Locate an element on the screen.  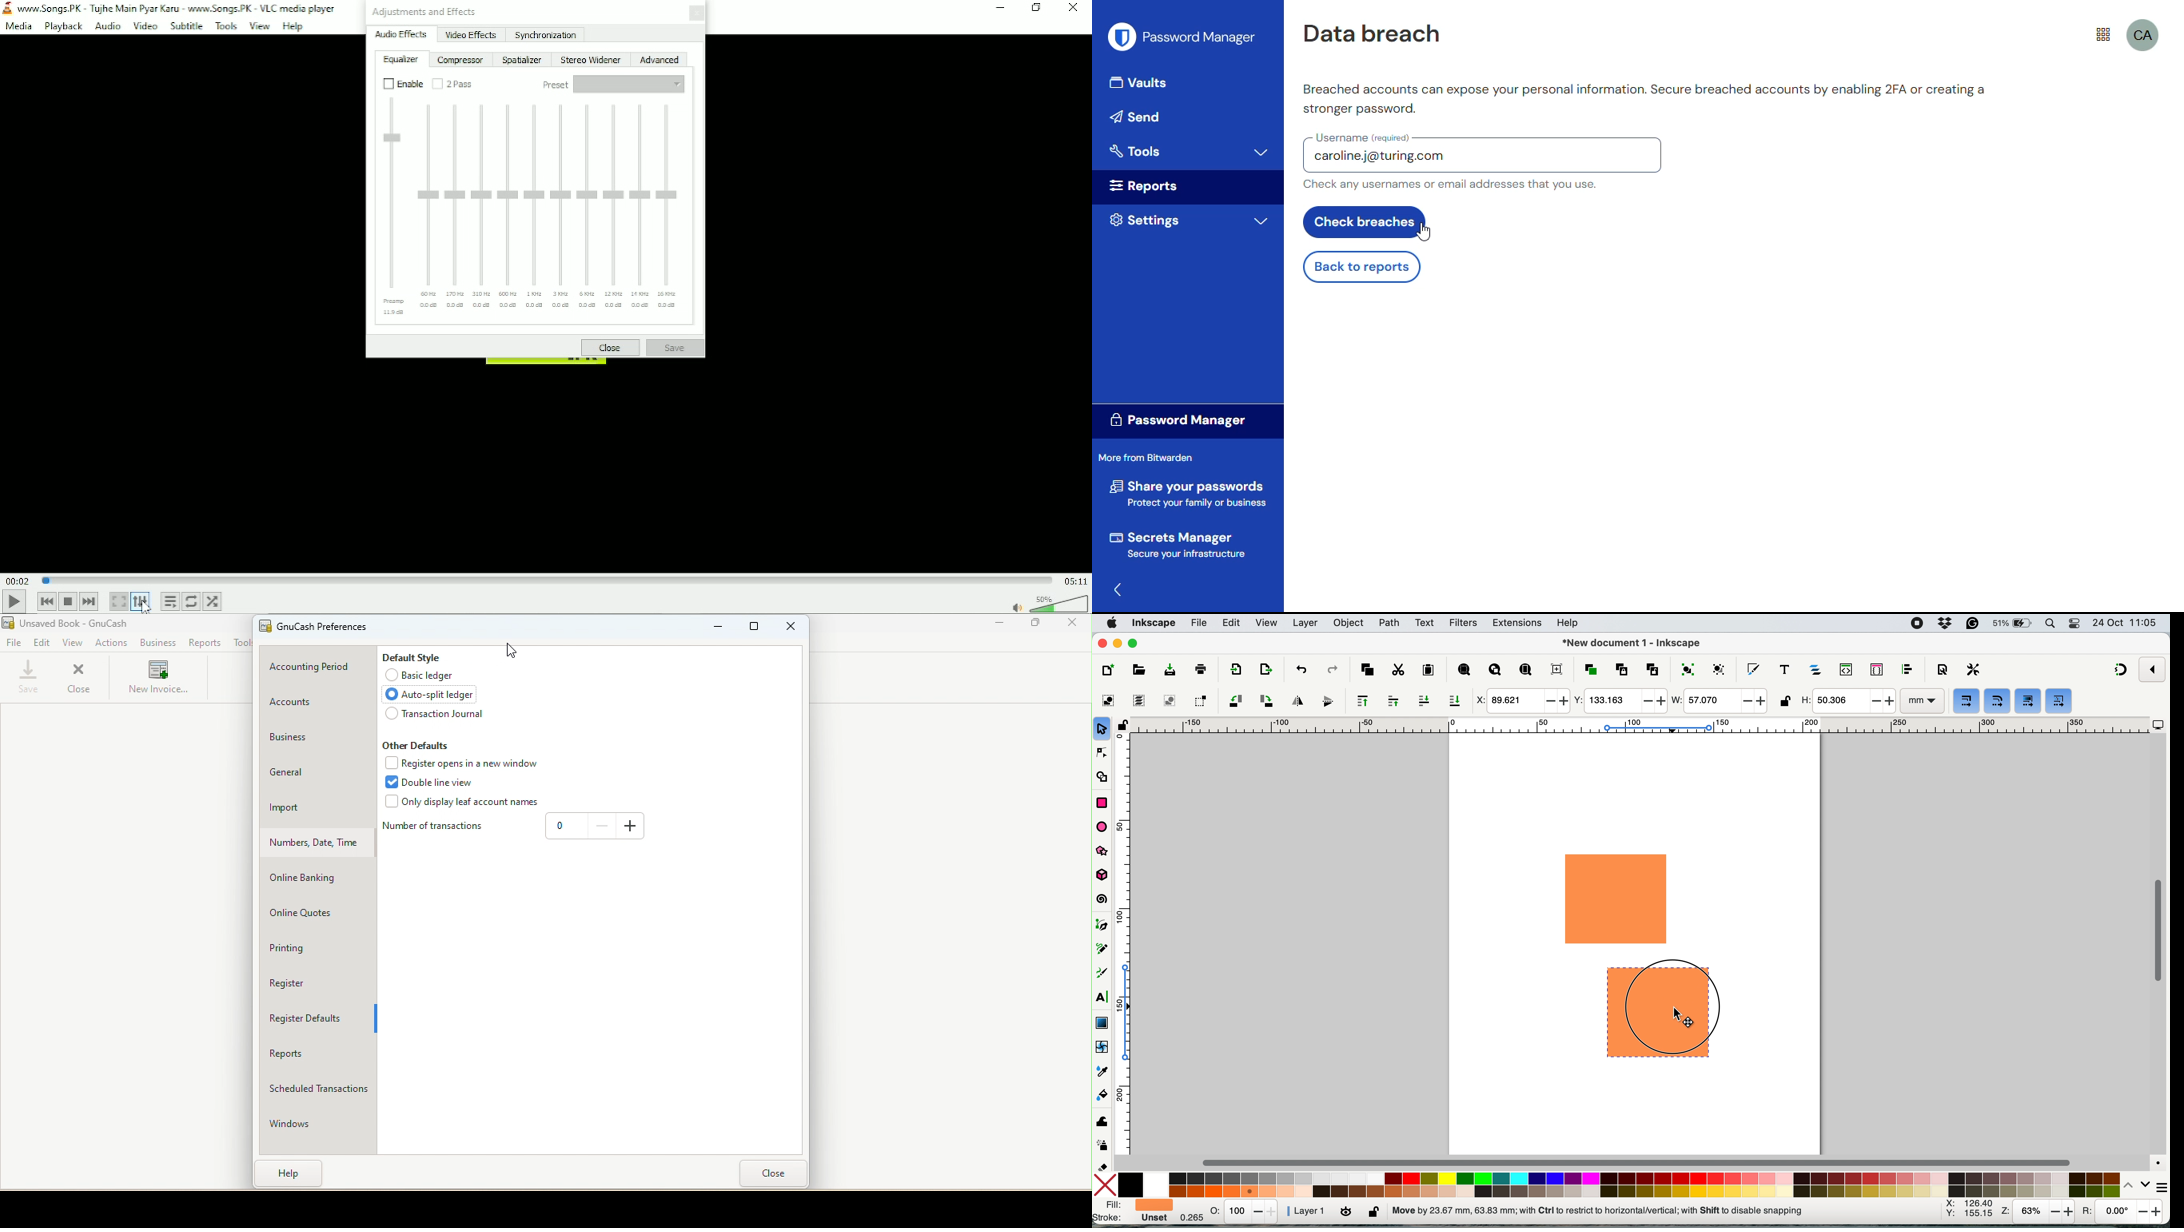
object is located at coordinates (1350, 623).